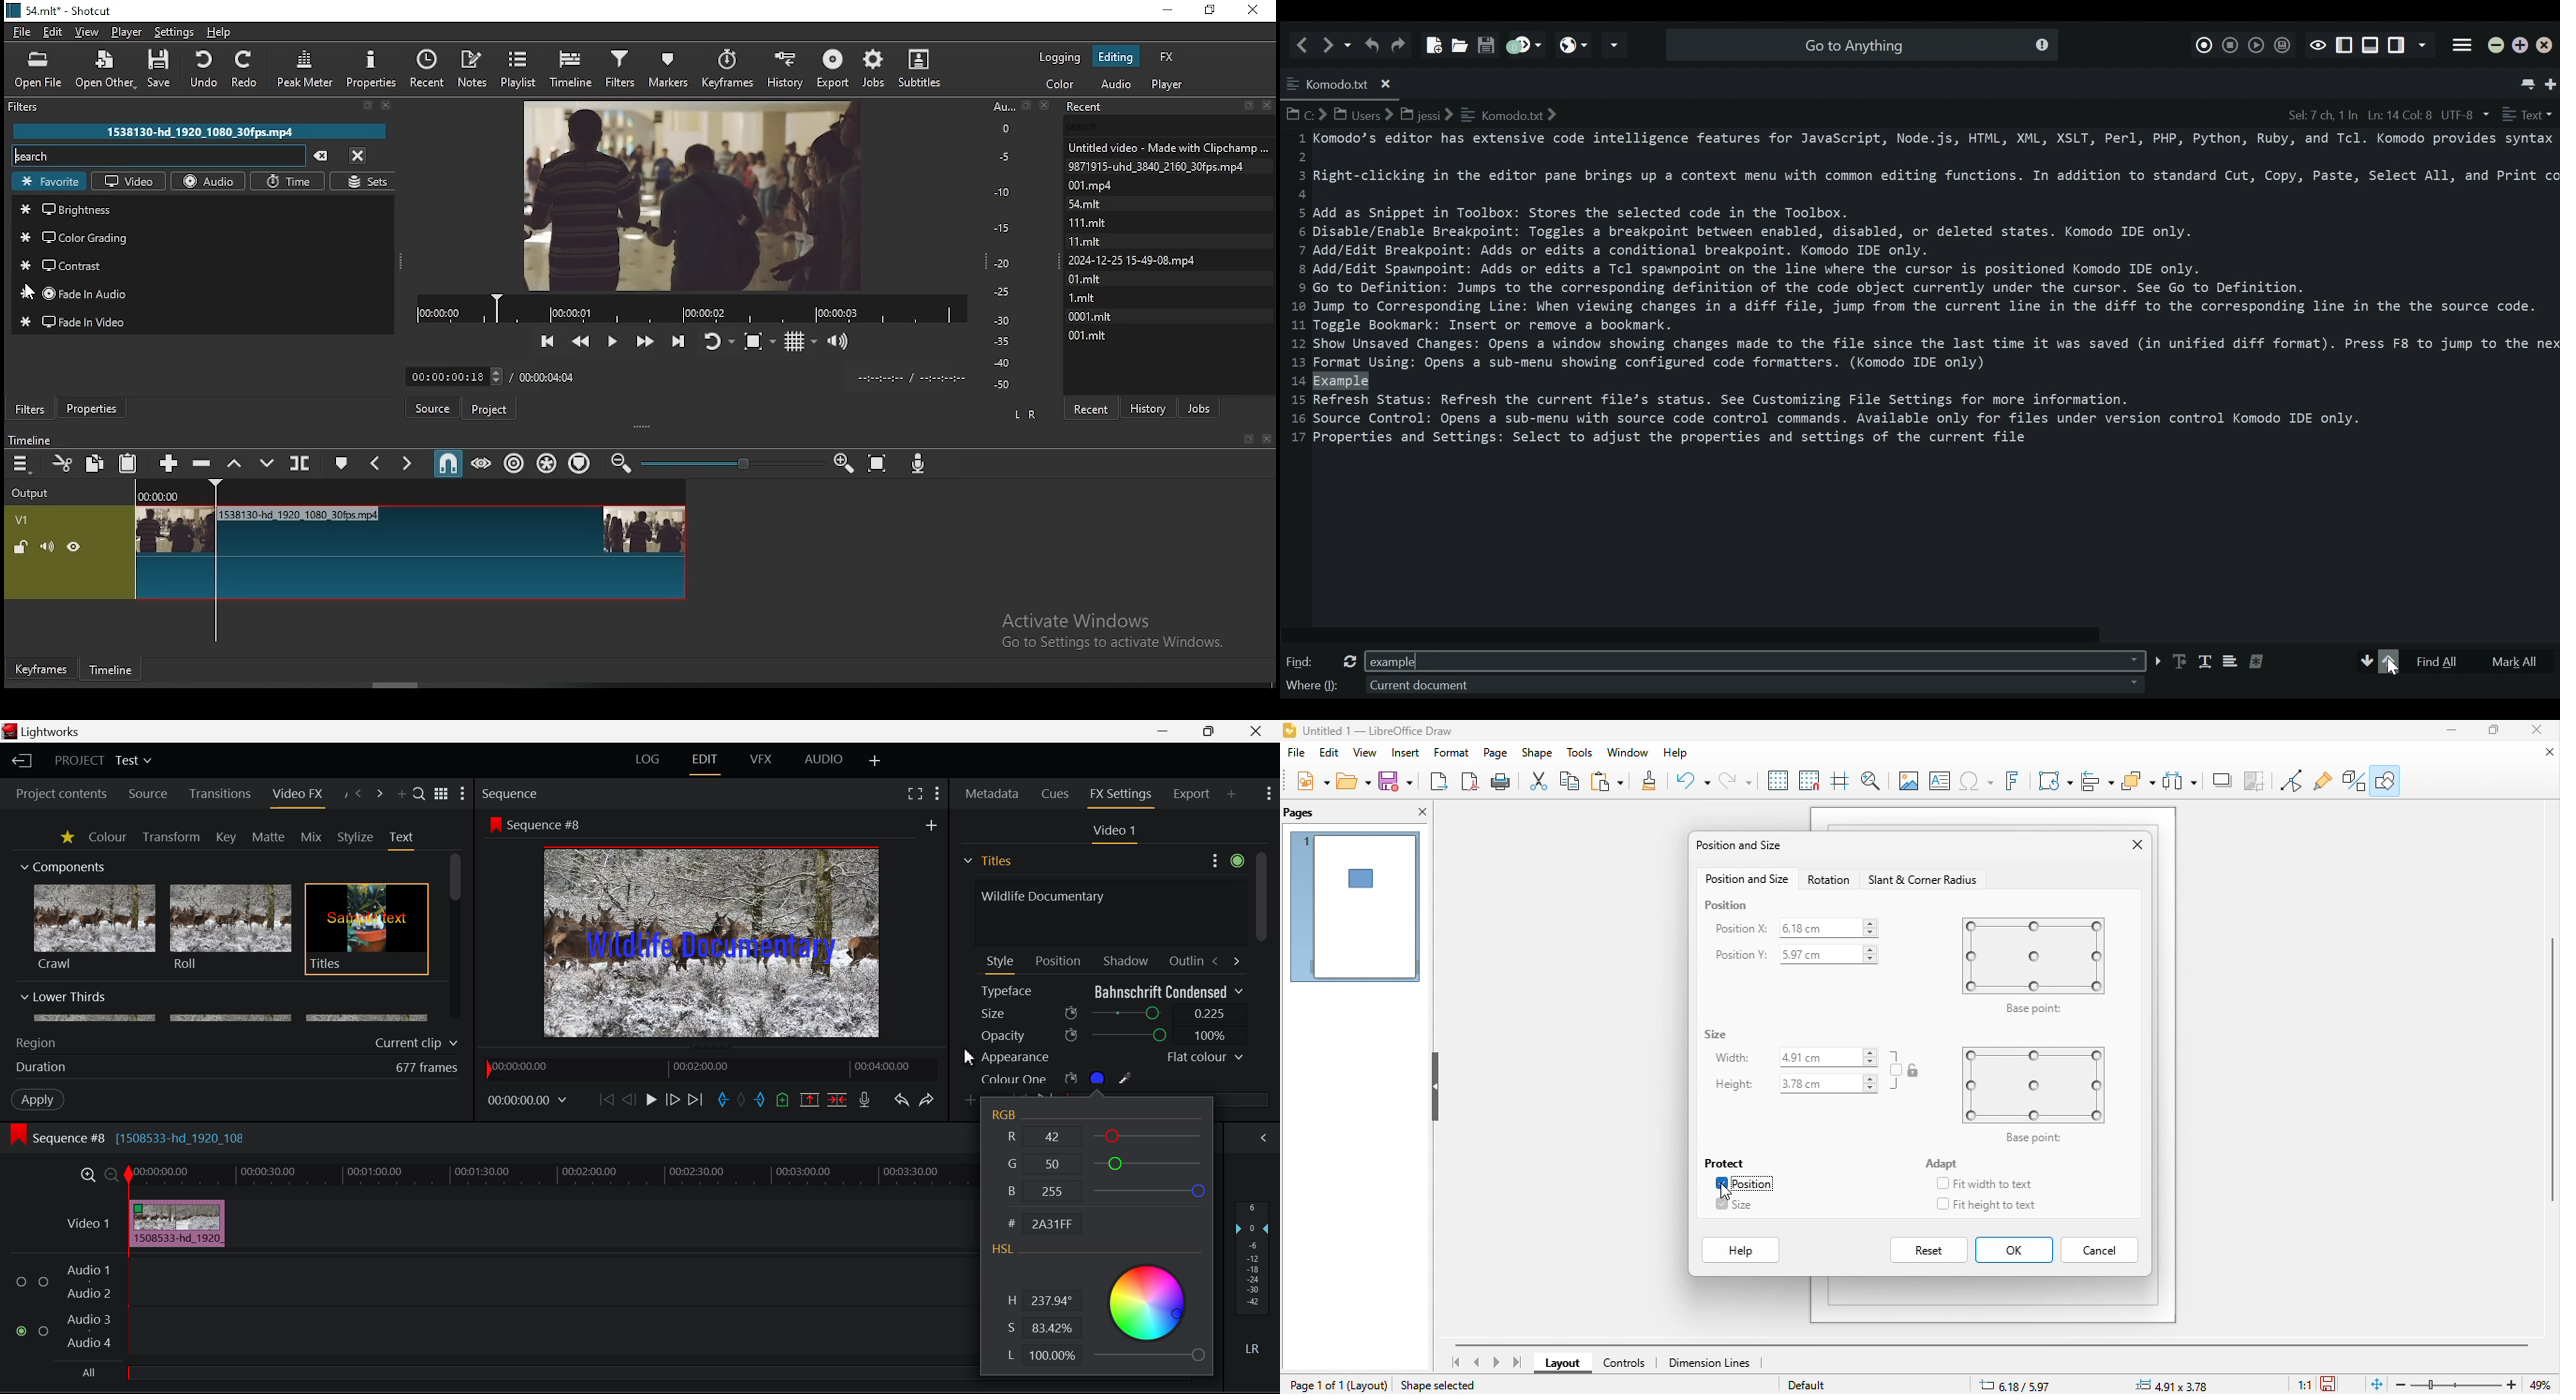 The image size is (2576, 1400). Describe the element at coordinates (651, 1099) in the screenshot. I see `Play` at that location.